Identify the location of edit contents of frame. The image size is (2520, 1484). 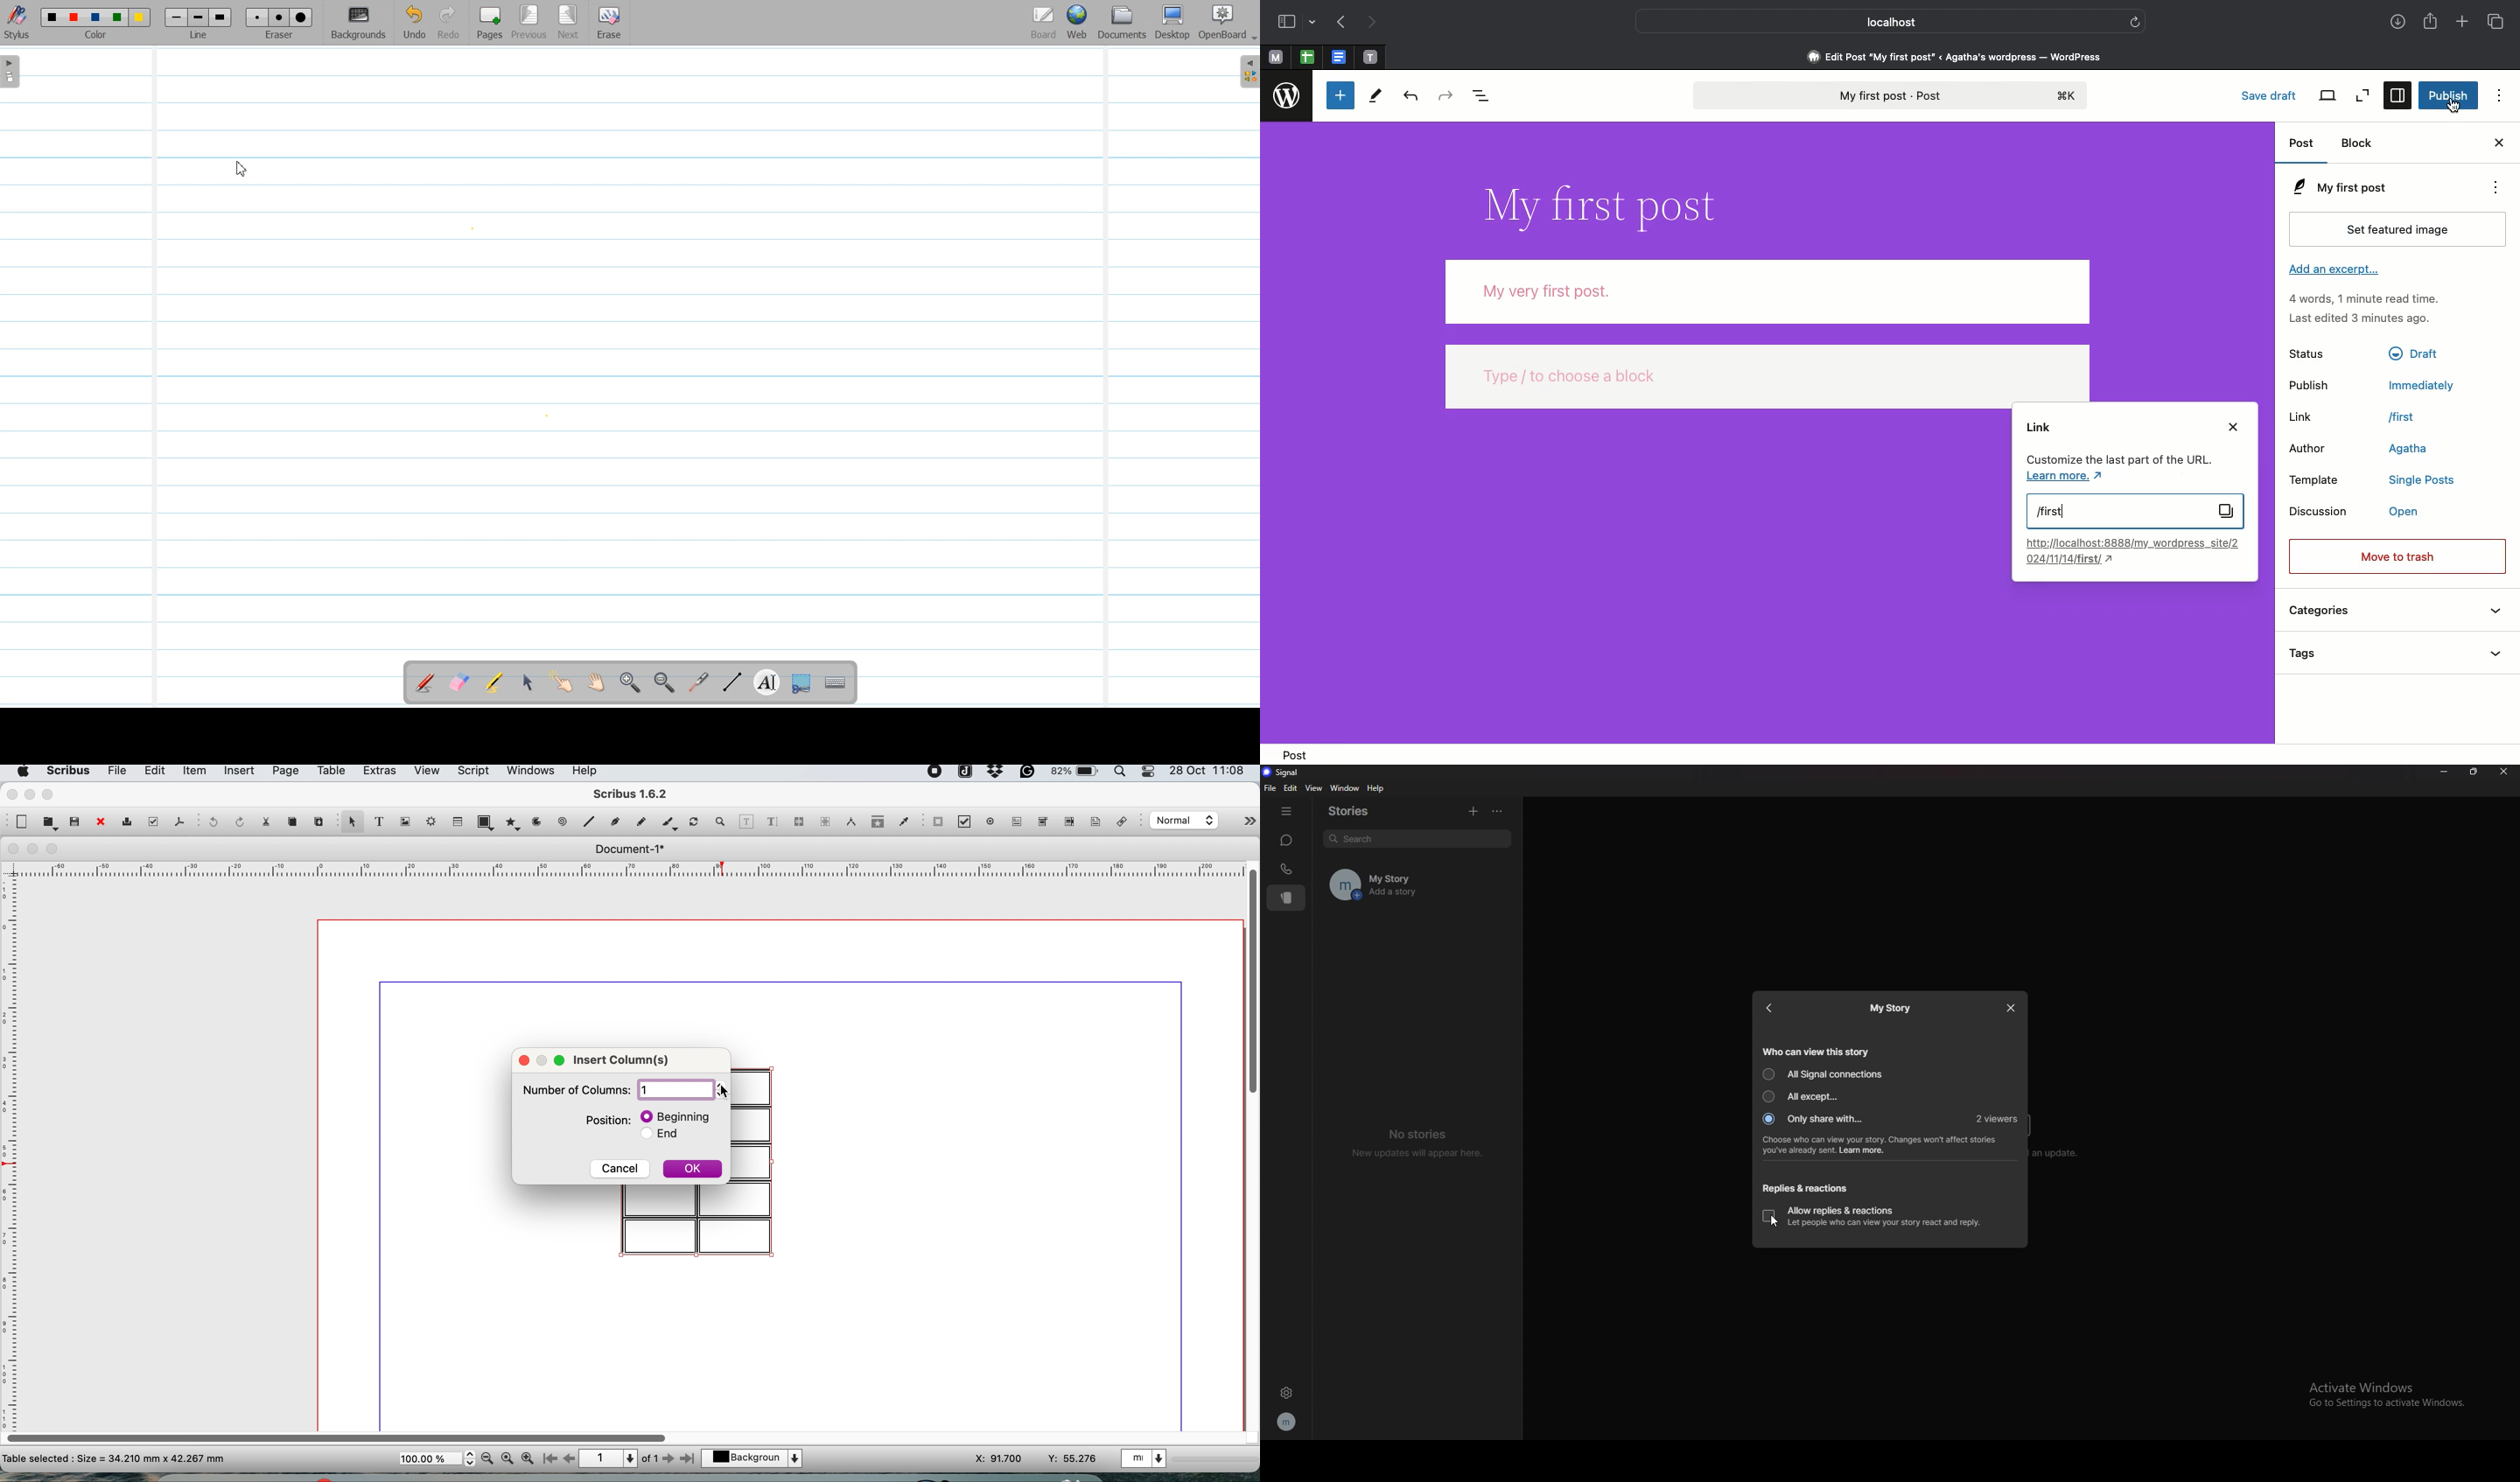
(746, 821).